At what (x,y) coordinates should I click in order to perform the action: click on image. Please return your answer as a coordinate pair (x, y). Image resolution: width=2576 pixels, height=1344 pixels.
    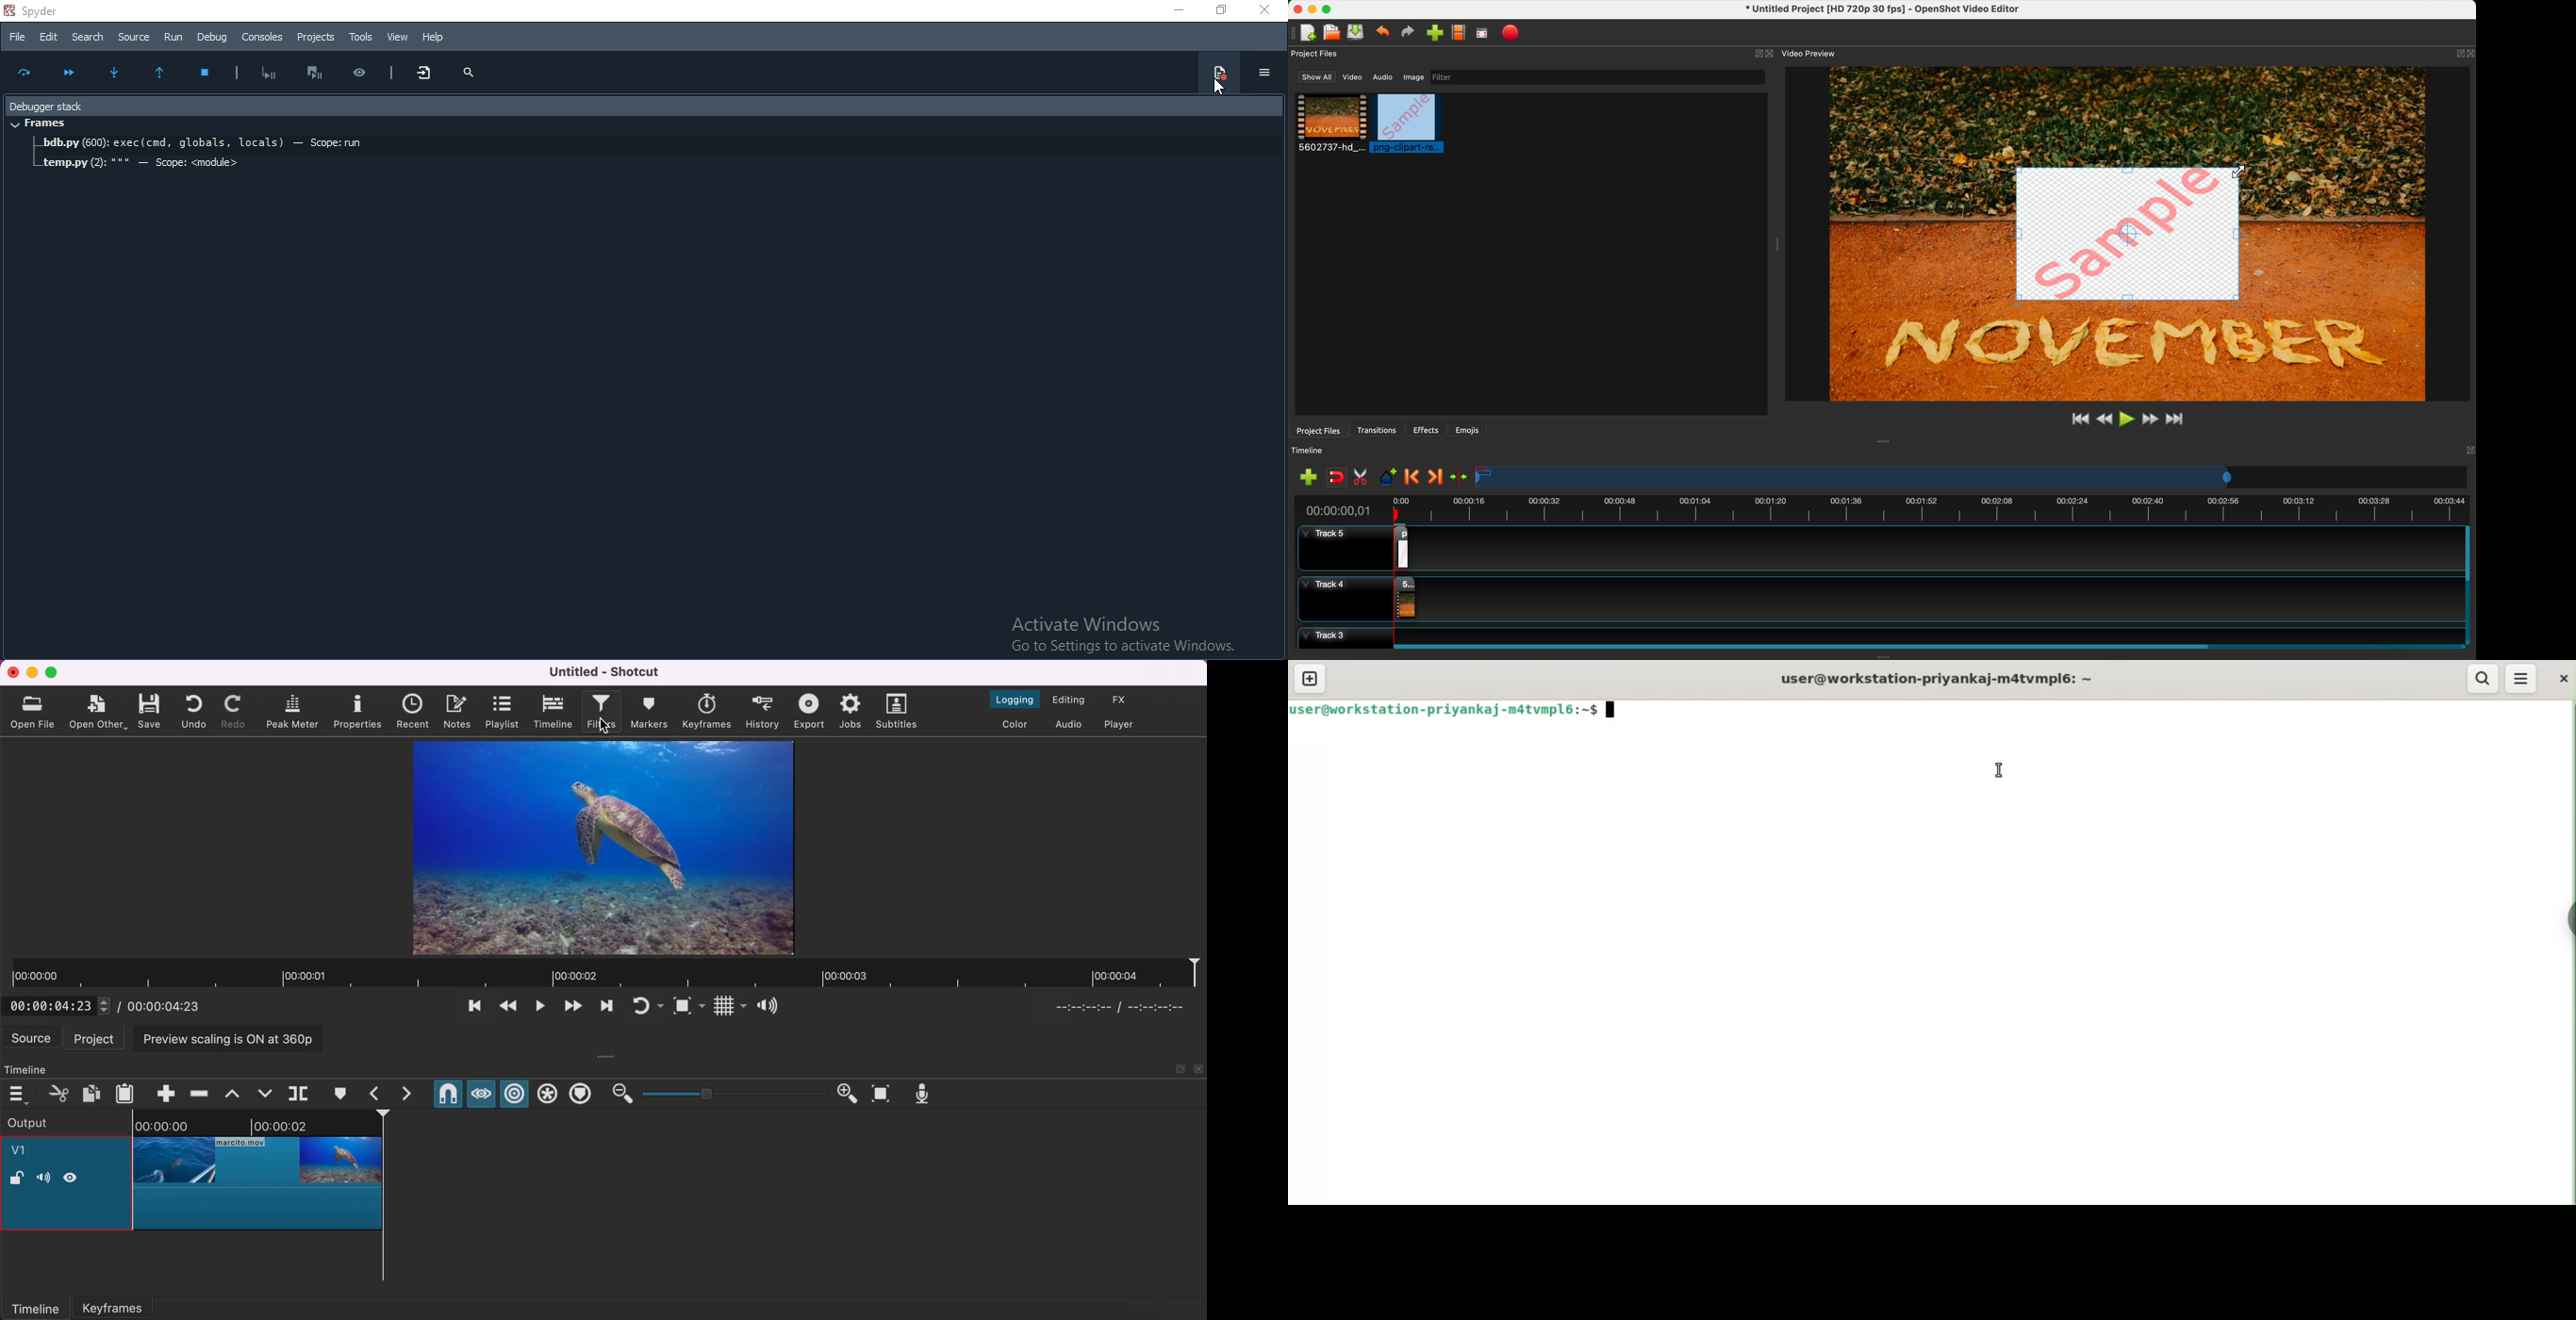
    Looking at the image, I should click on (1412, 78).